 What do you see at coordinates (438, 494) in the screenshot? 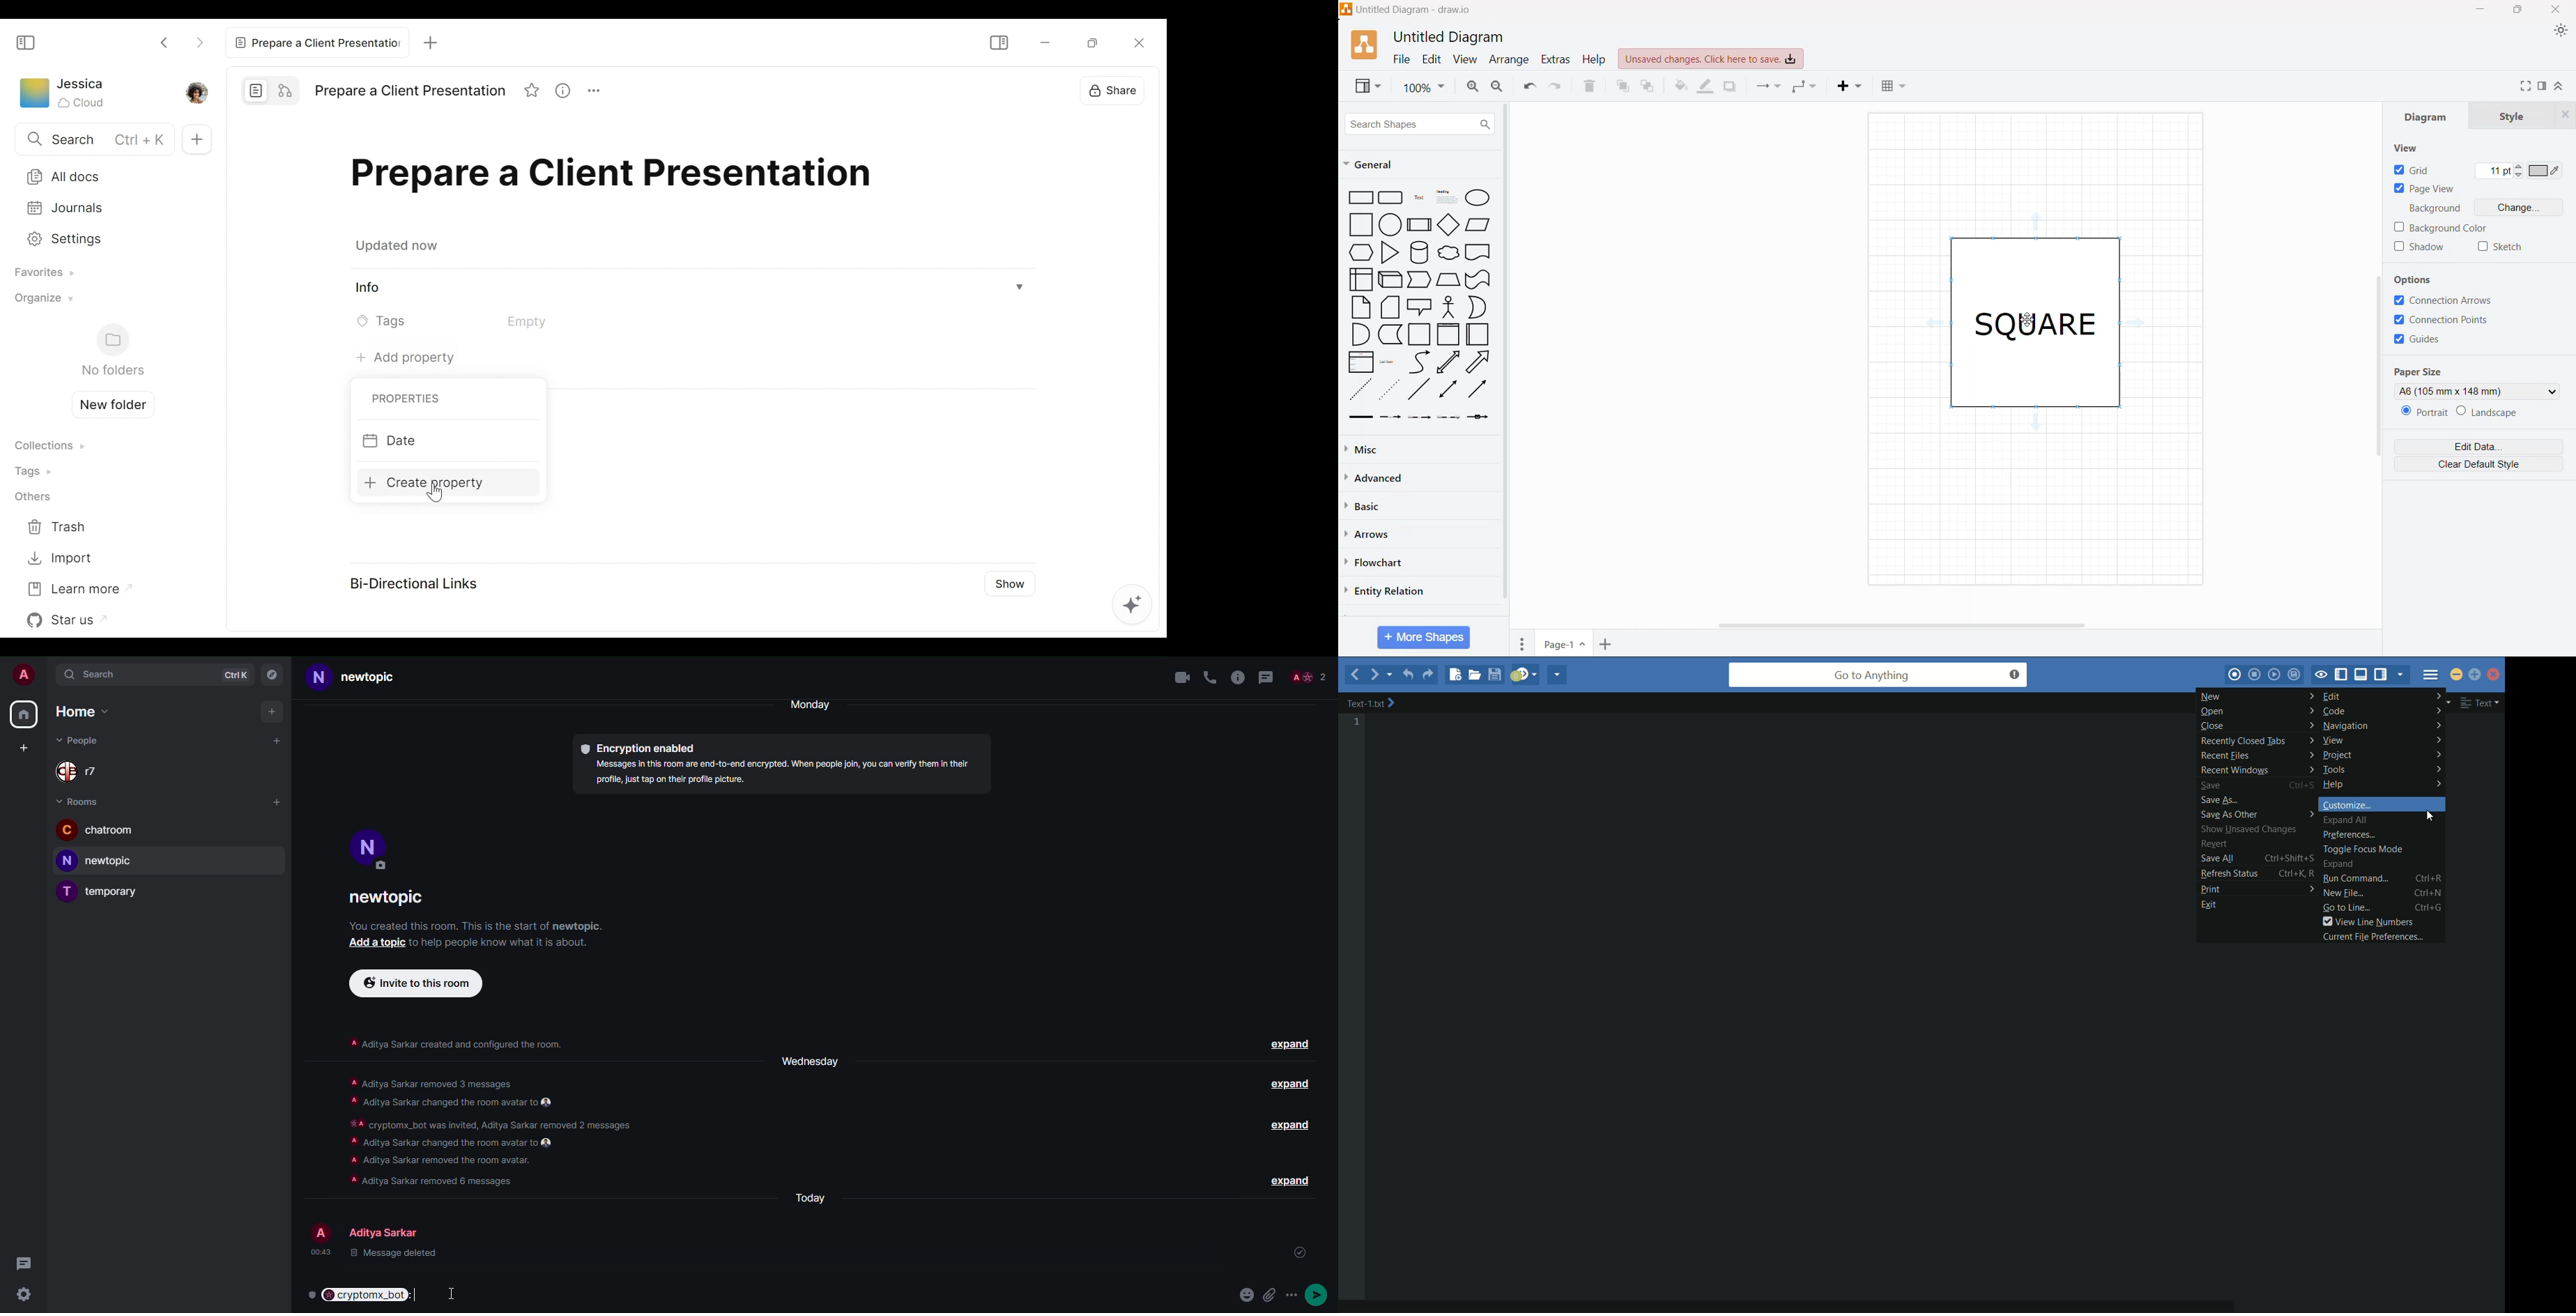
I see `Cursor` at bounding box center [438, 494].